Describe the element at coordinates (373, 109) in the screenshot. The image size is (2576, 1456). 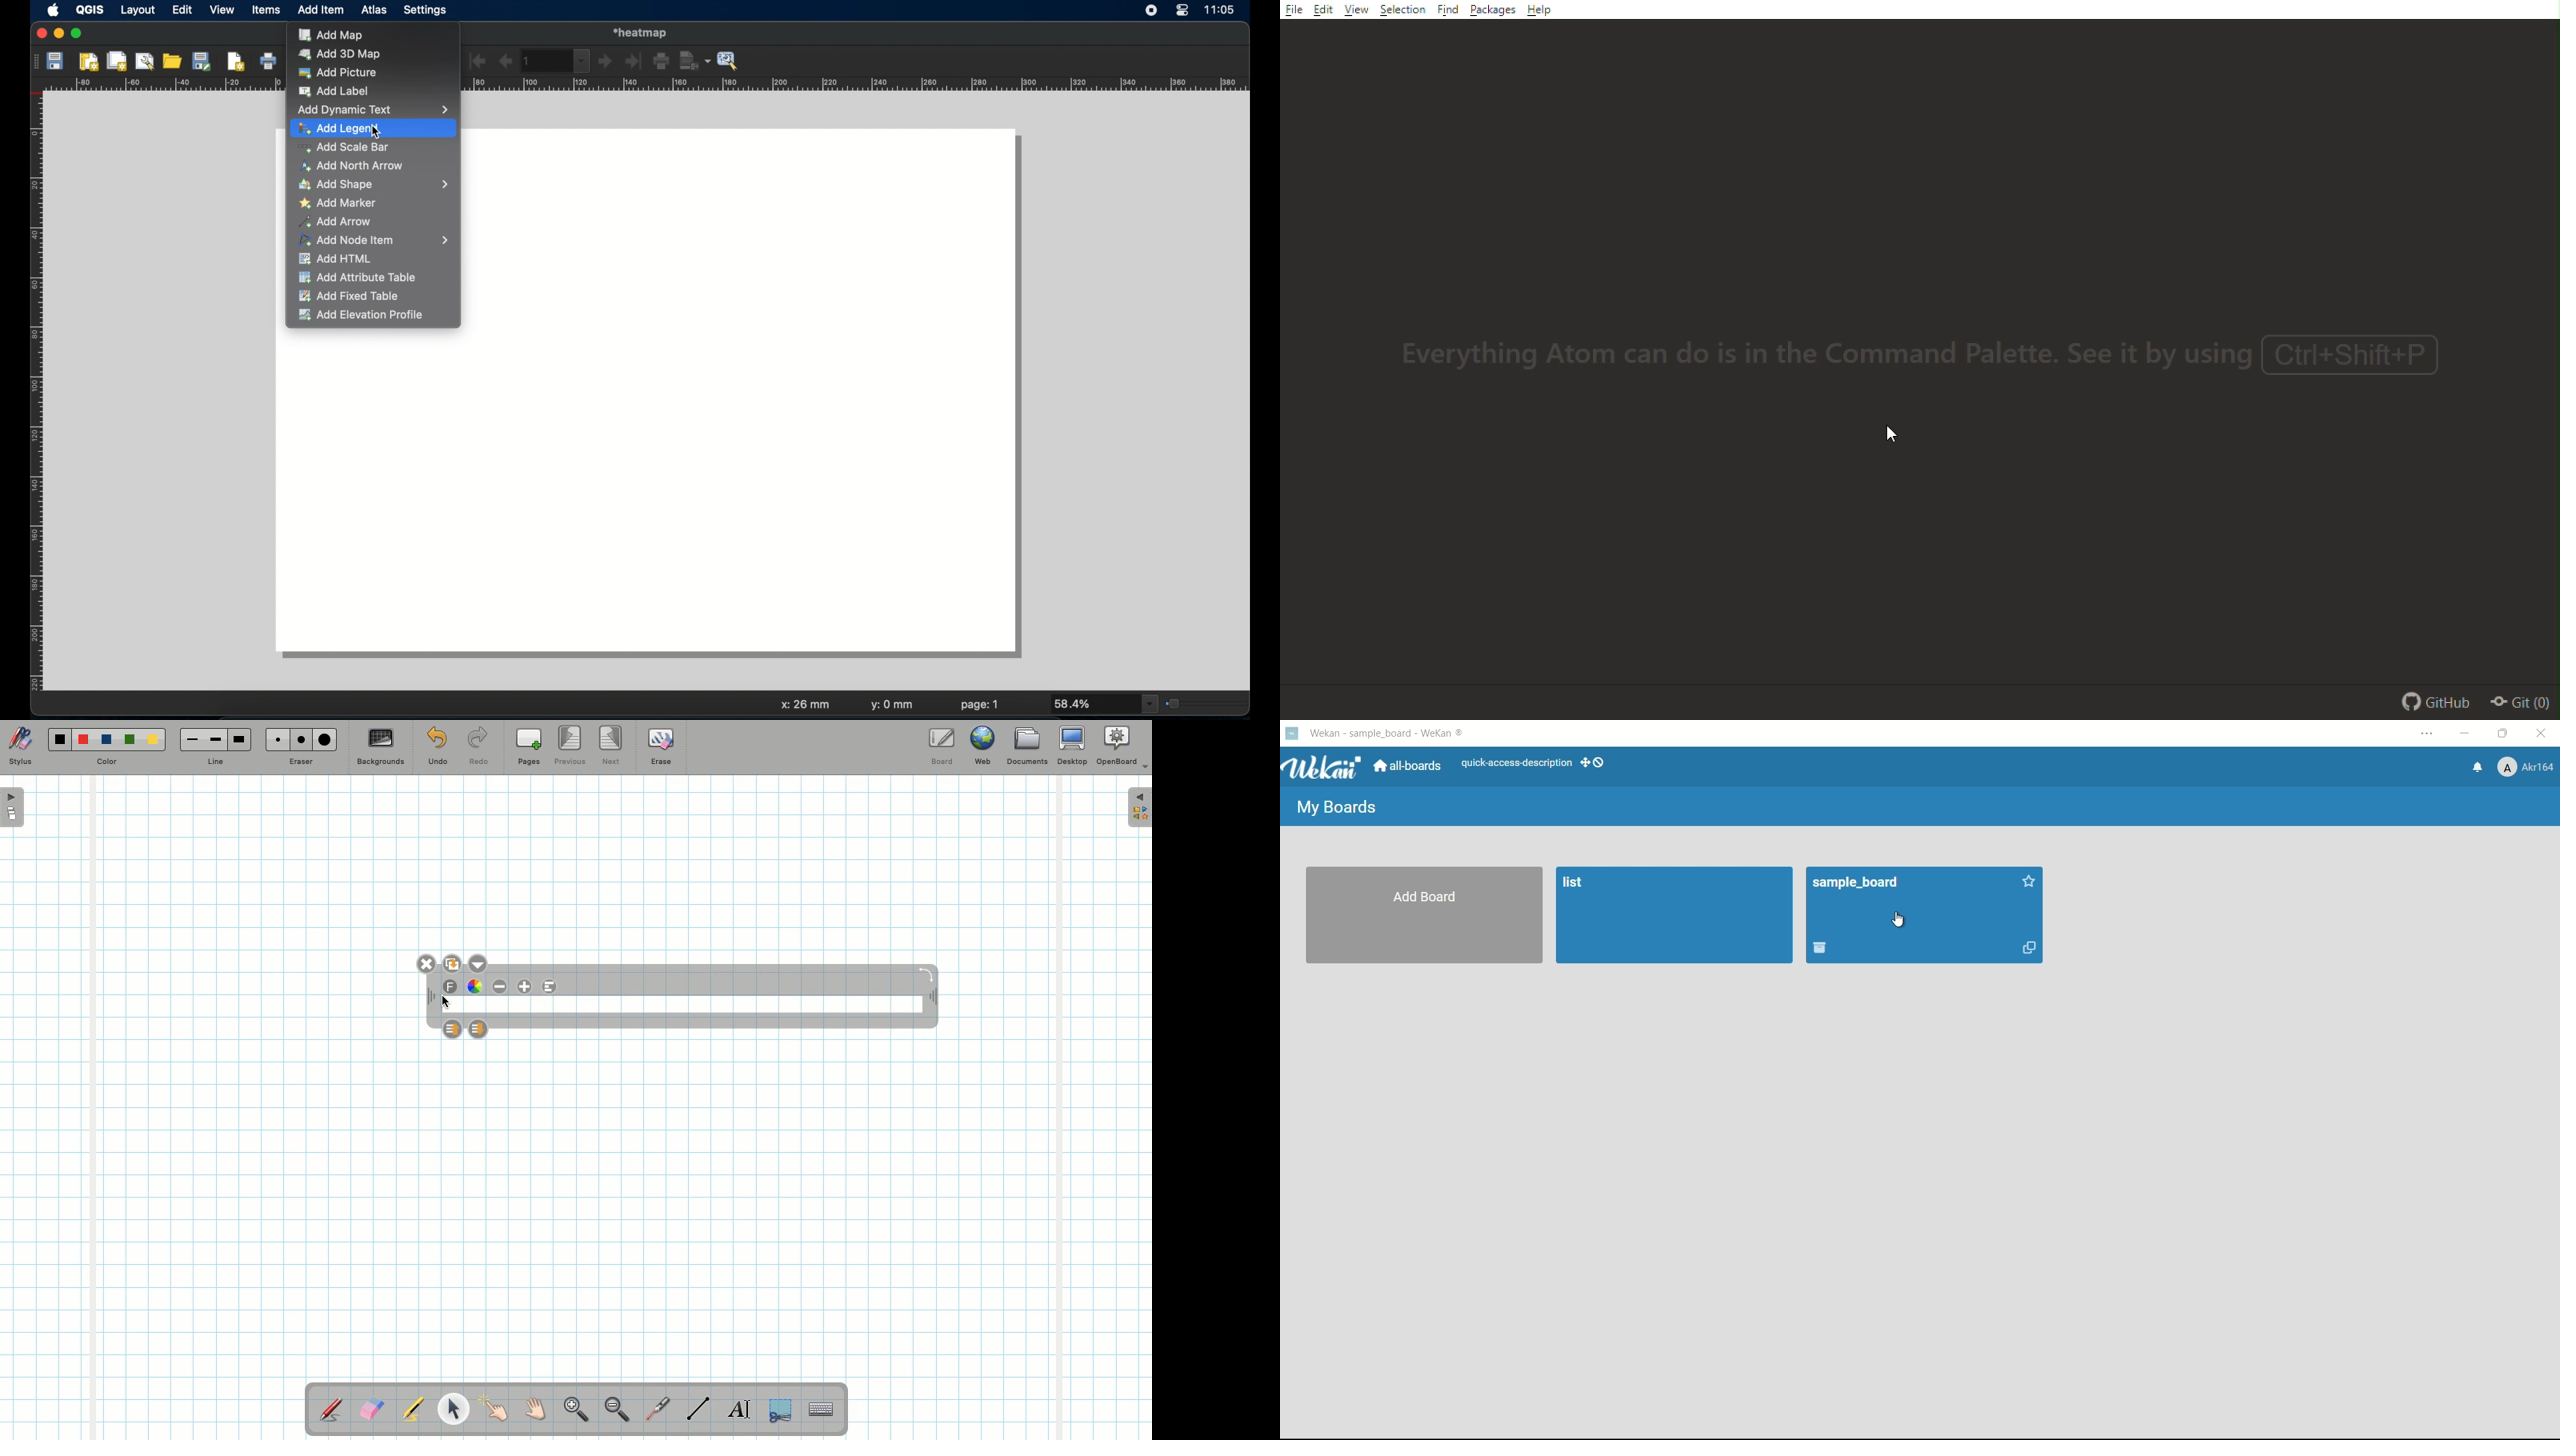
I see `add dynamic text` at that location.